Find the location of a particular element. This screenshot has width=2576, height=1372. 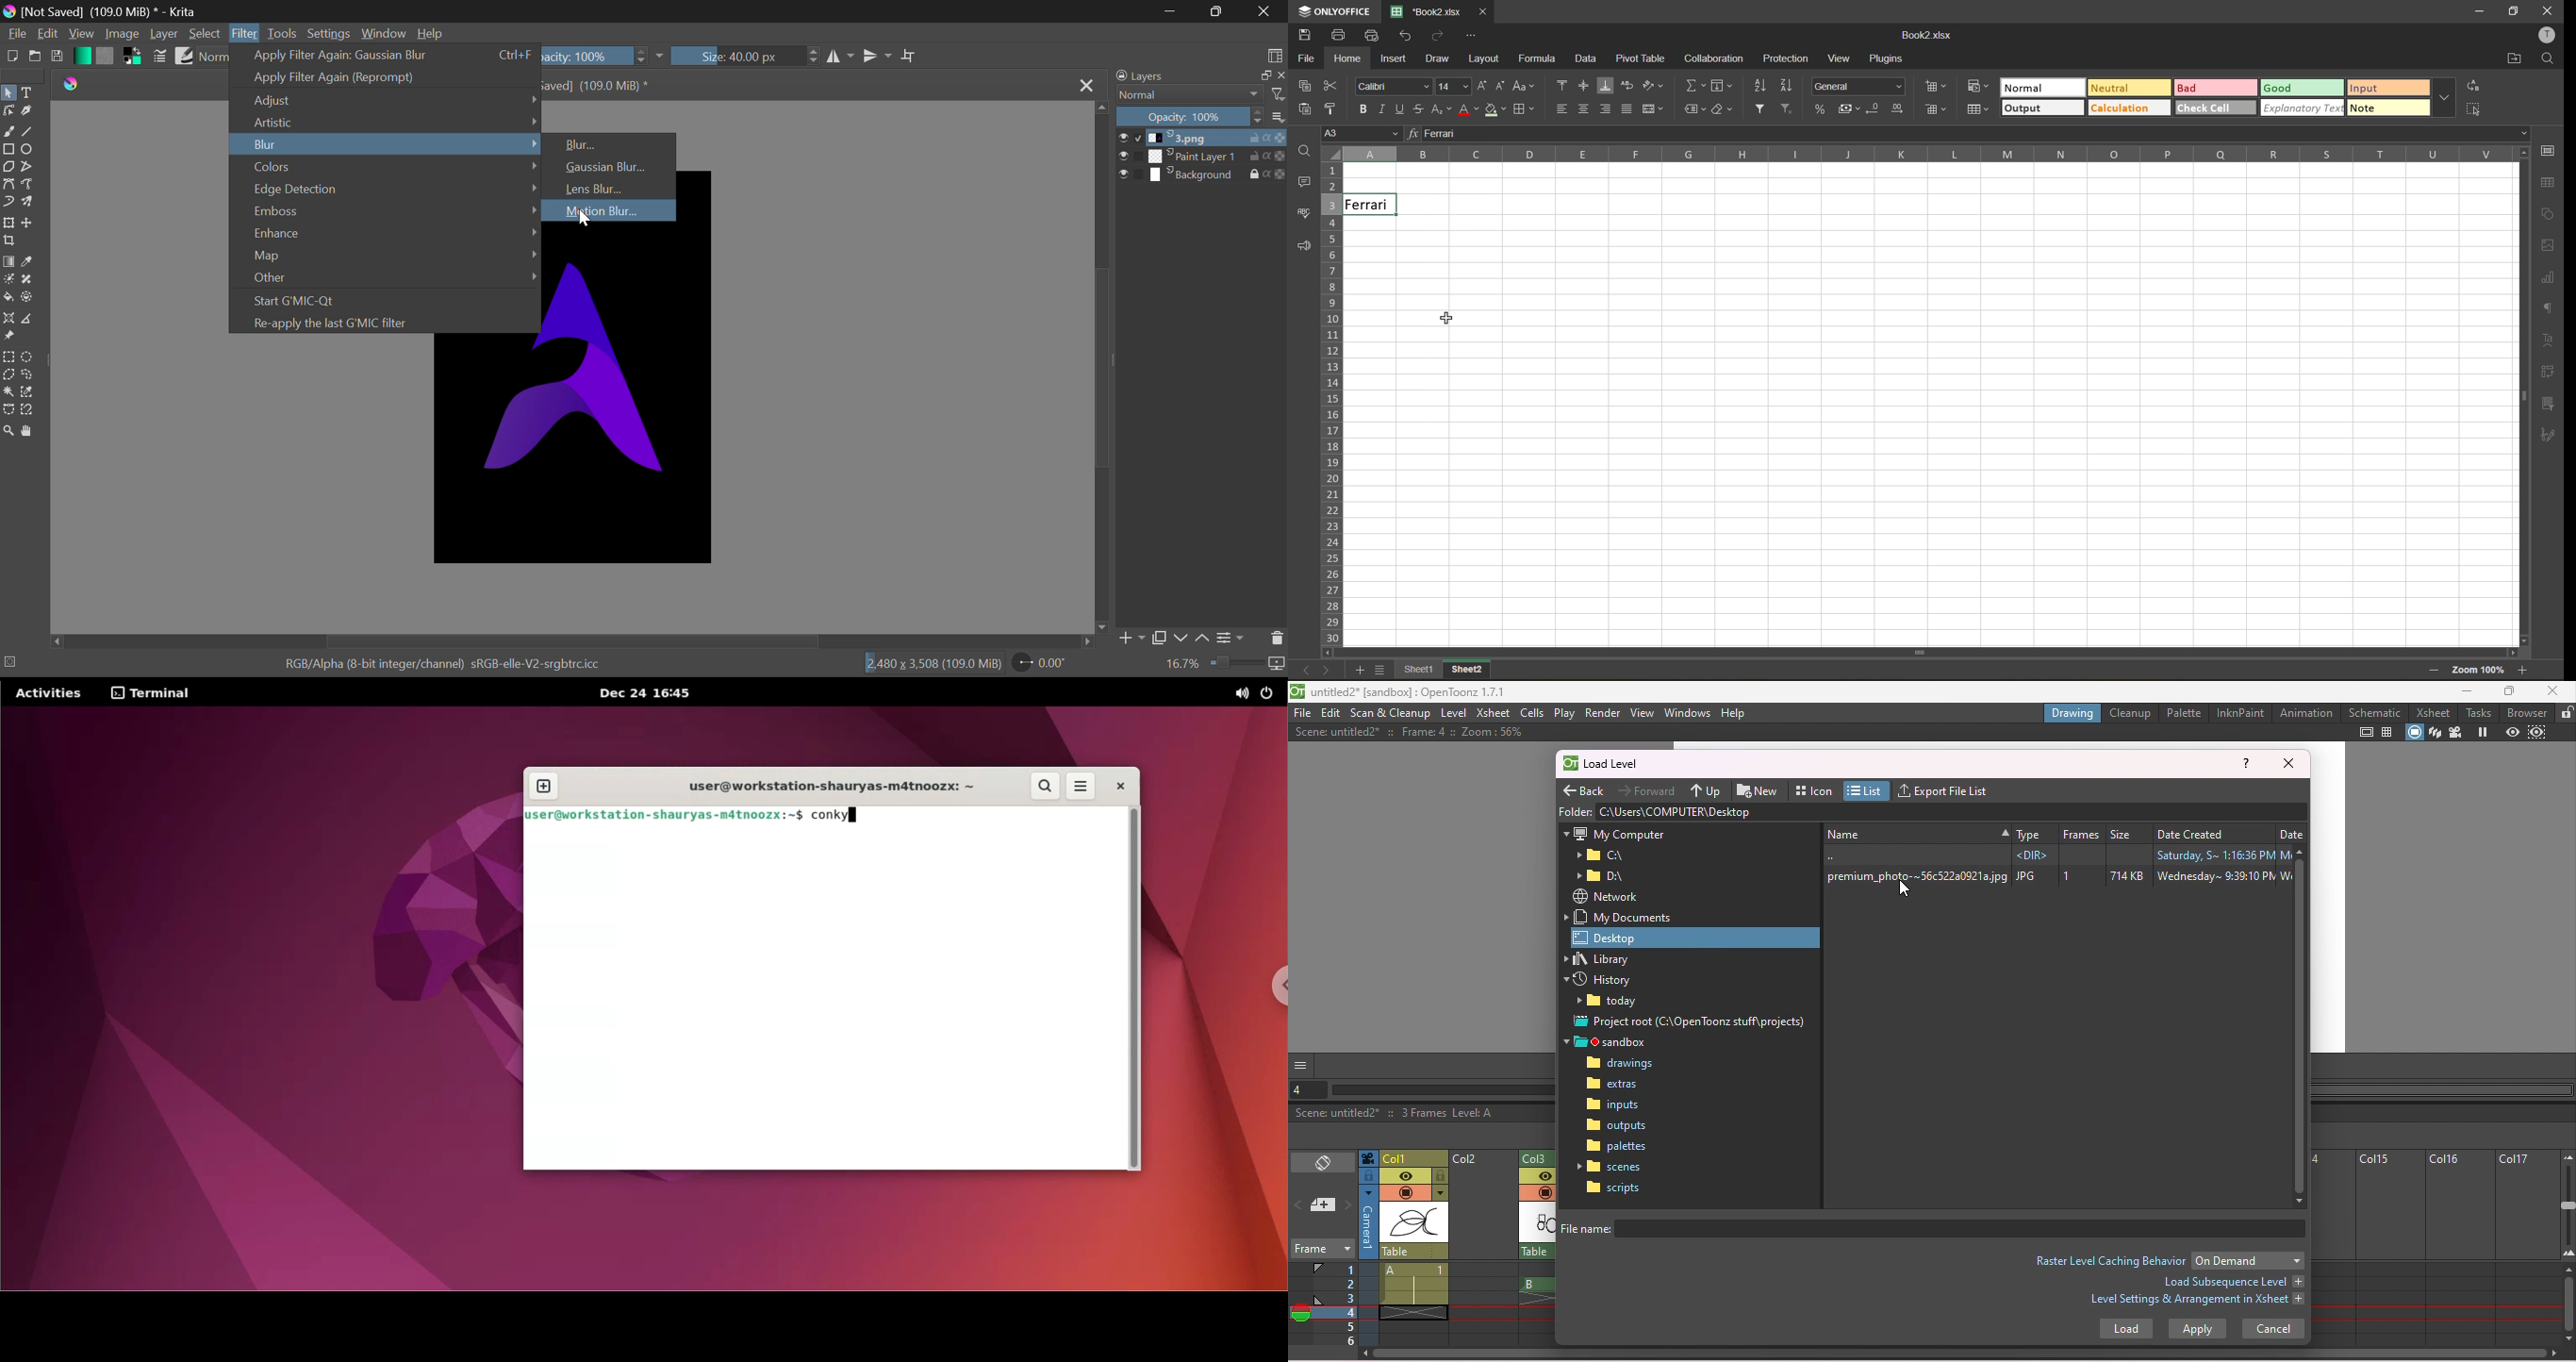

Bezier Curve is located at coordinates (8, 183).